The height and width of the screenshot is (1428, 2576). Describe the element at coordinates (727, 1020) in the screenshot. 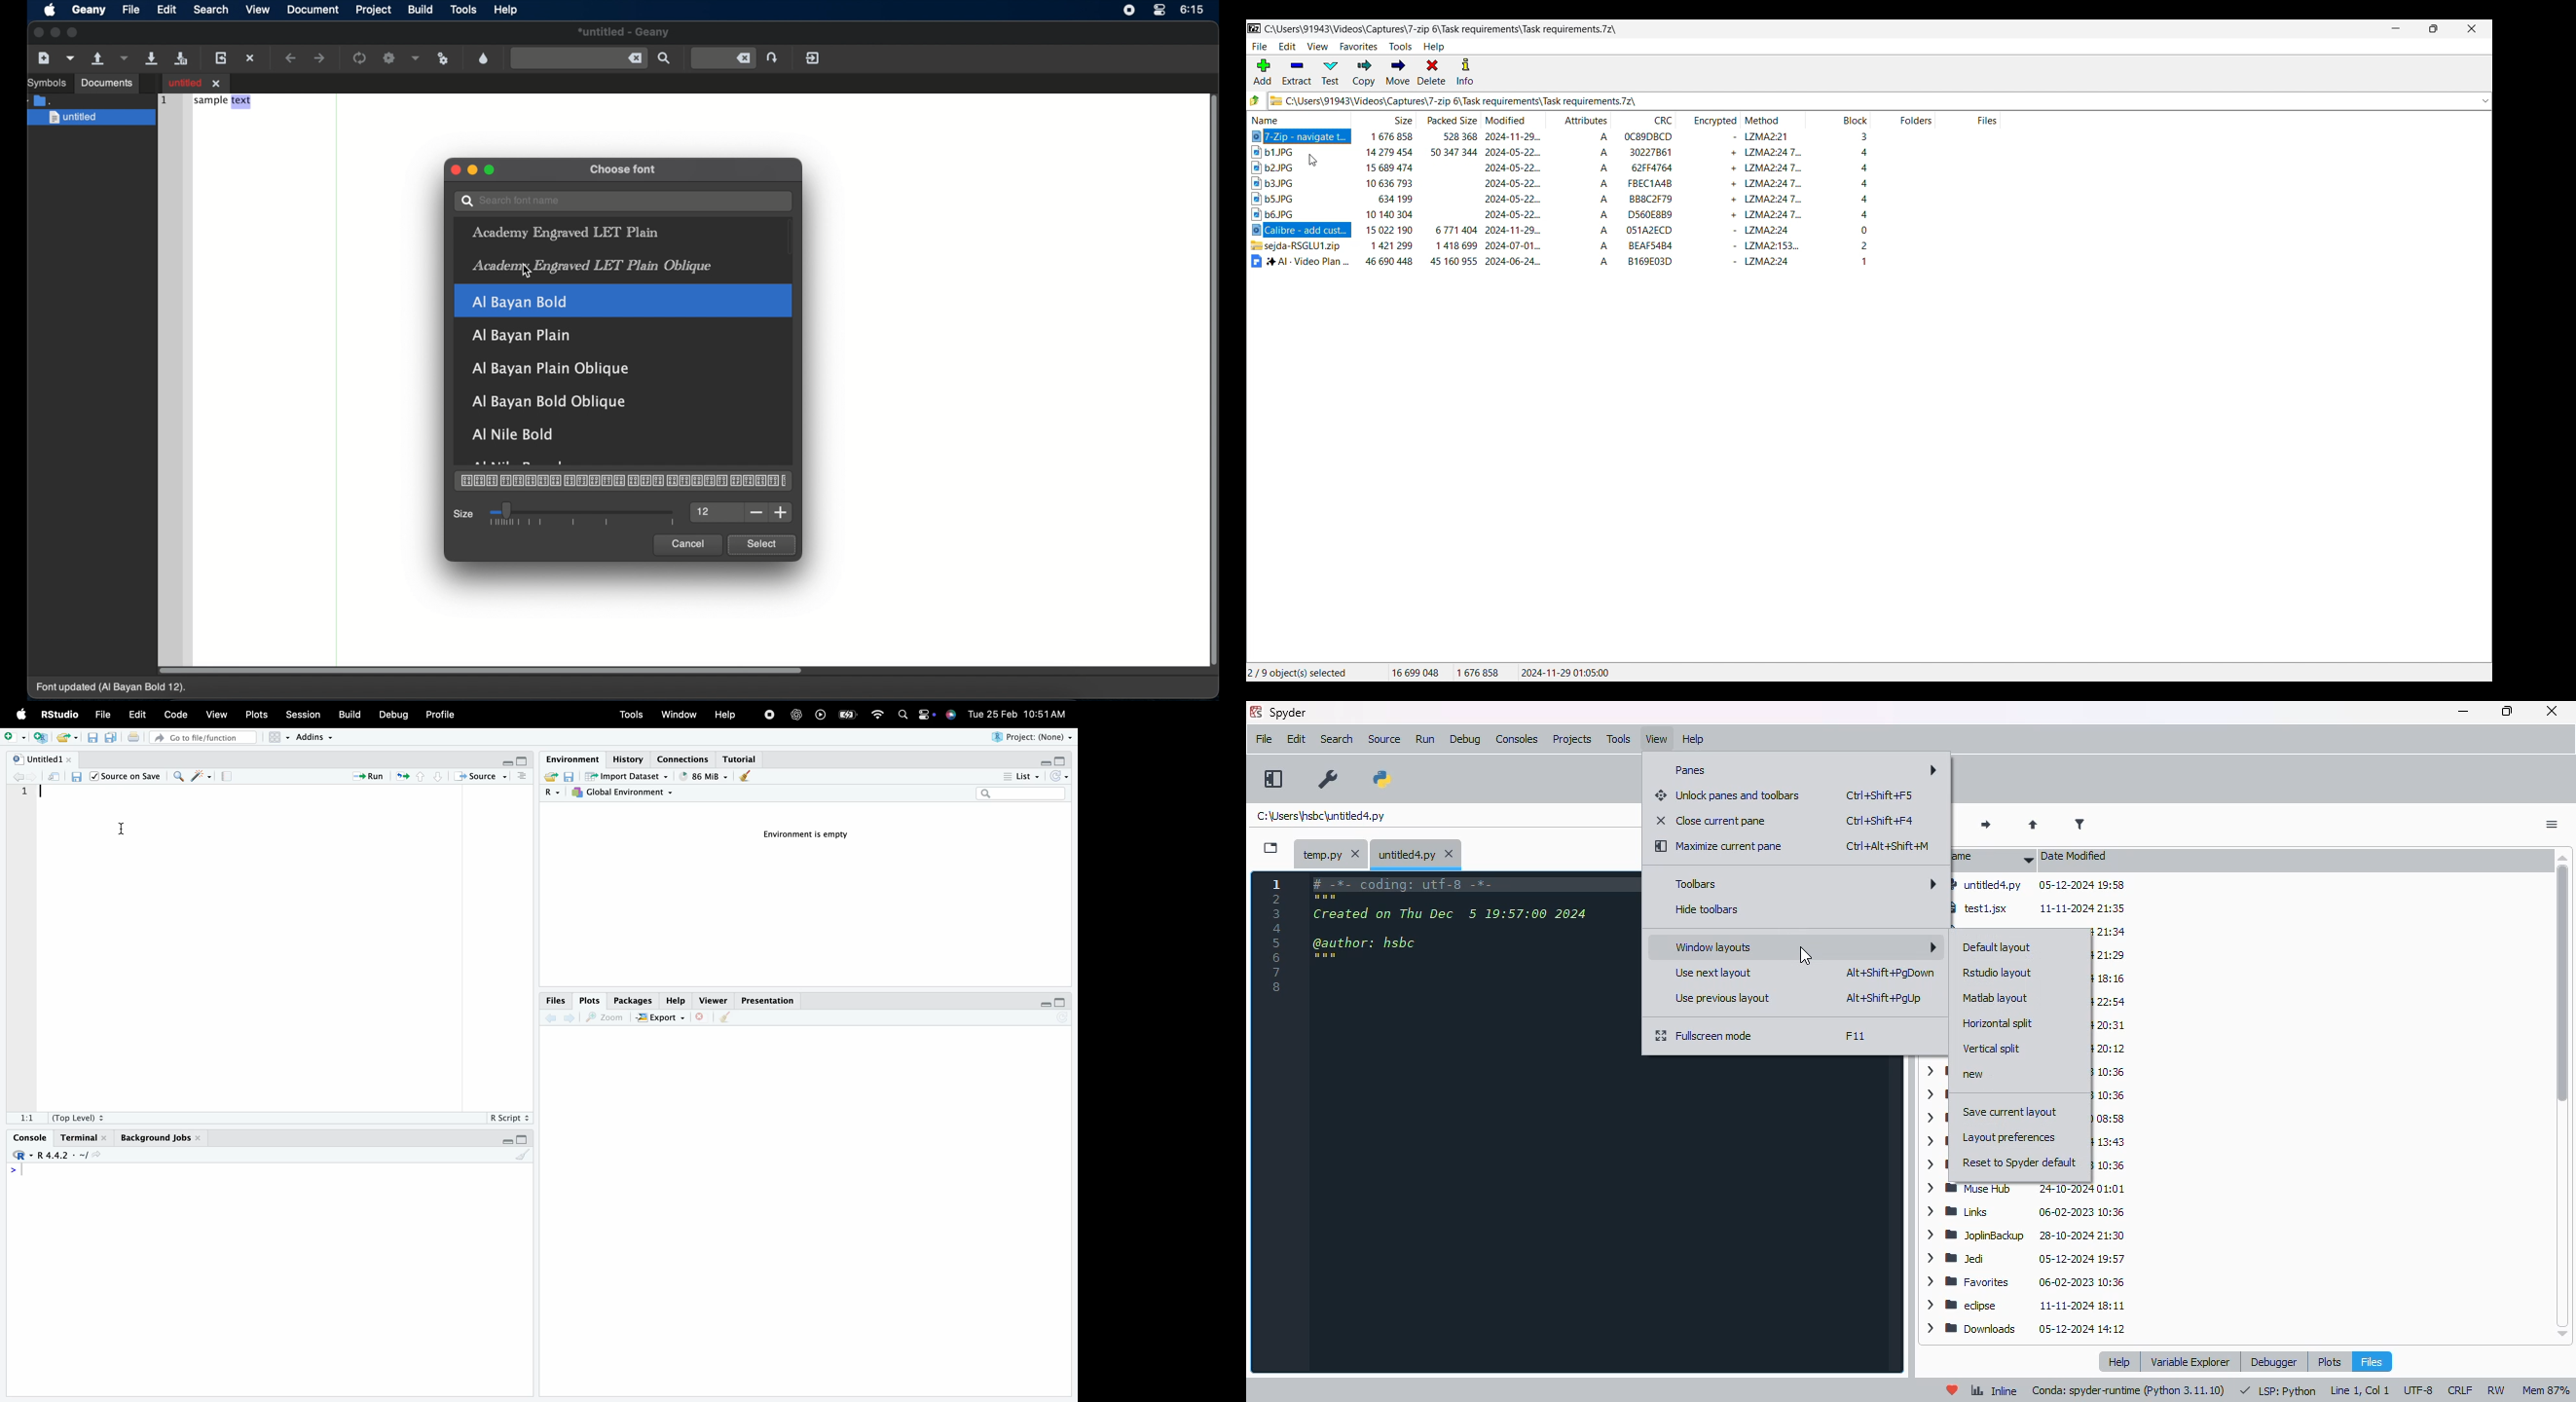

I see `clear` at that location.